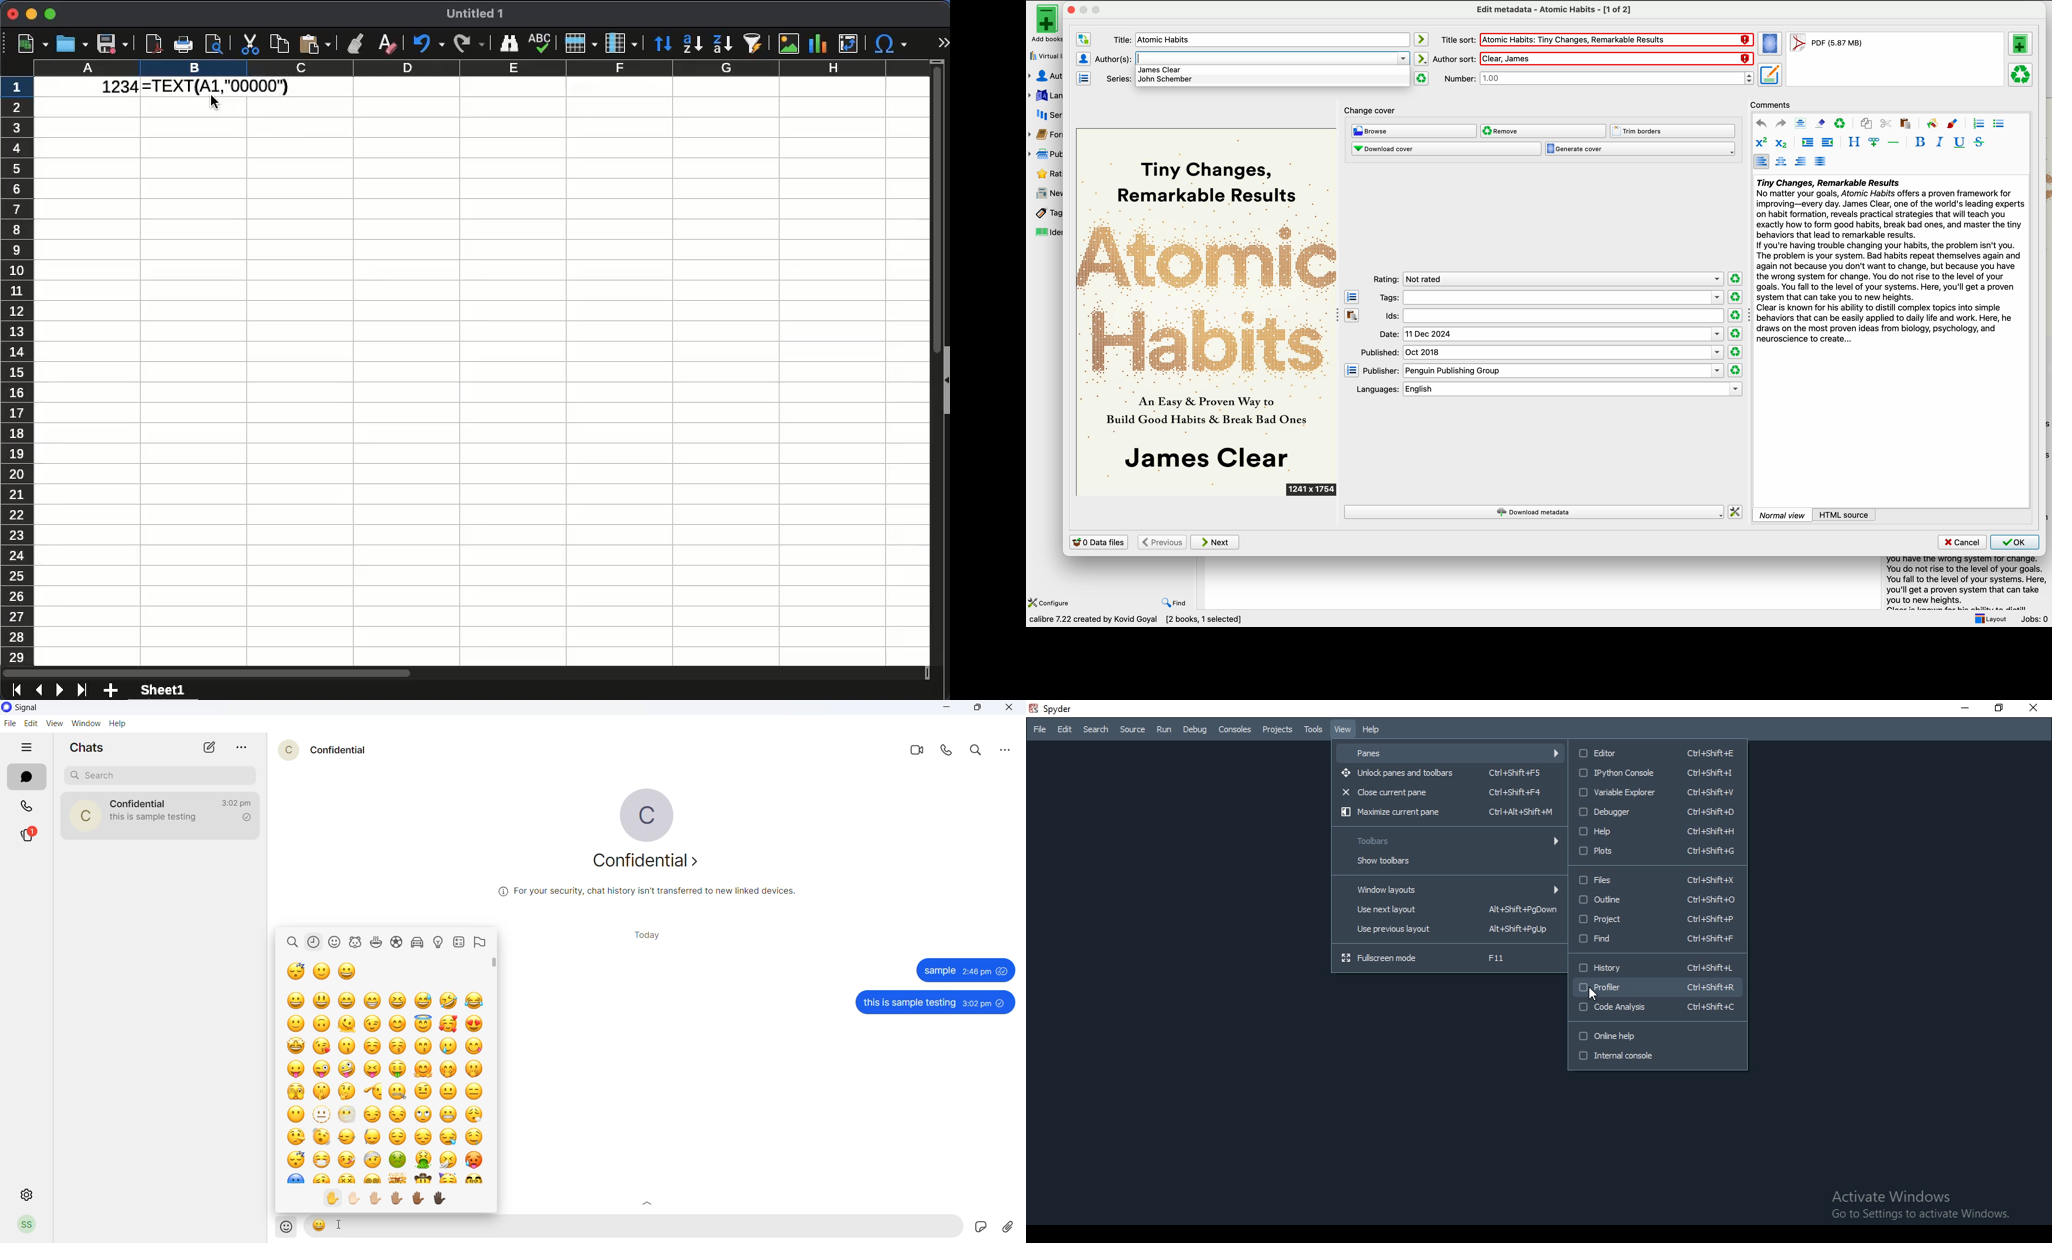 The height and width of the screenshot is (1260, 2072). Describe the element at coordinates (1781, 124) in the screenshot. I see `redo` at that location.